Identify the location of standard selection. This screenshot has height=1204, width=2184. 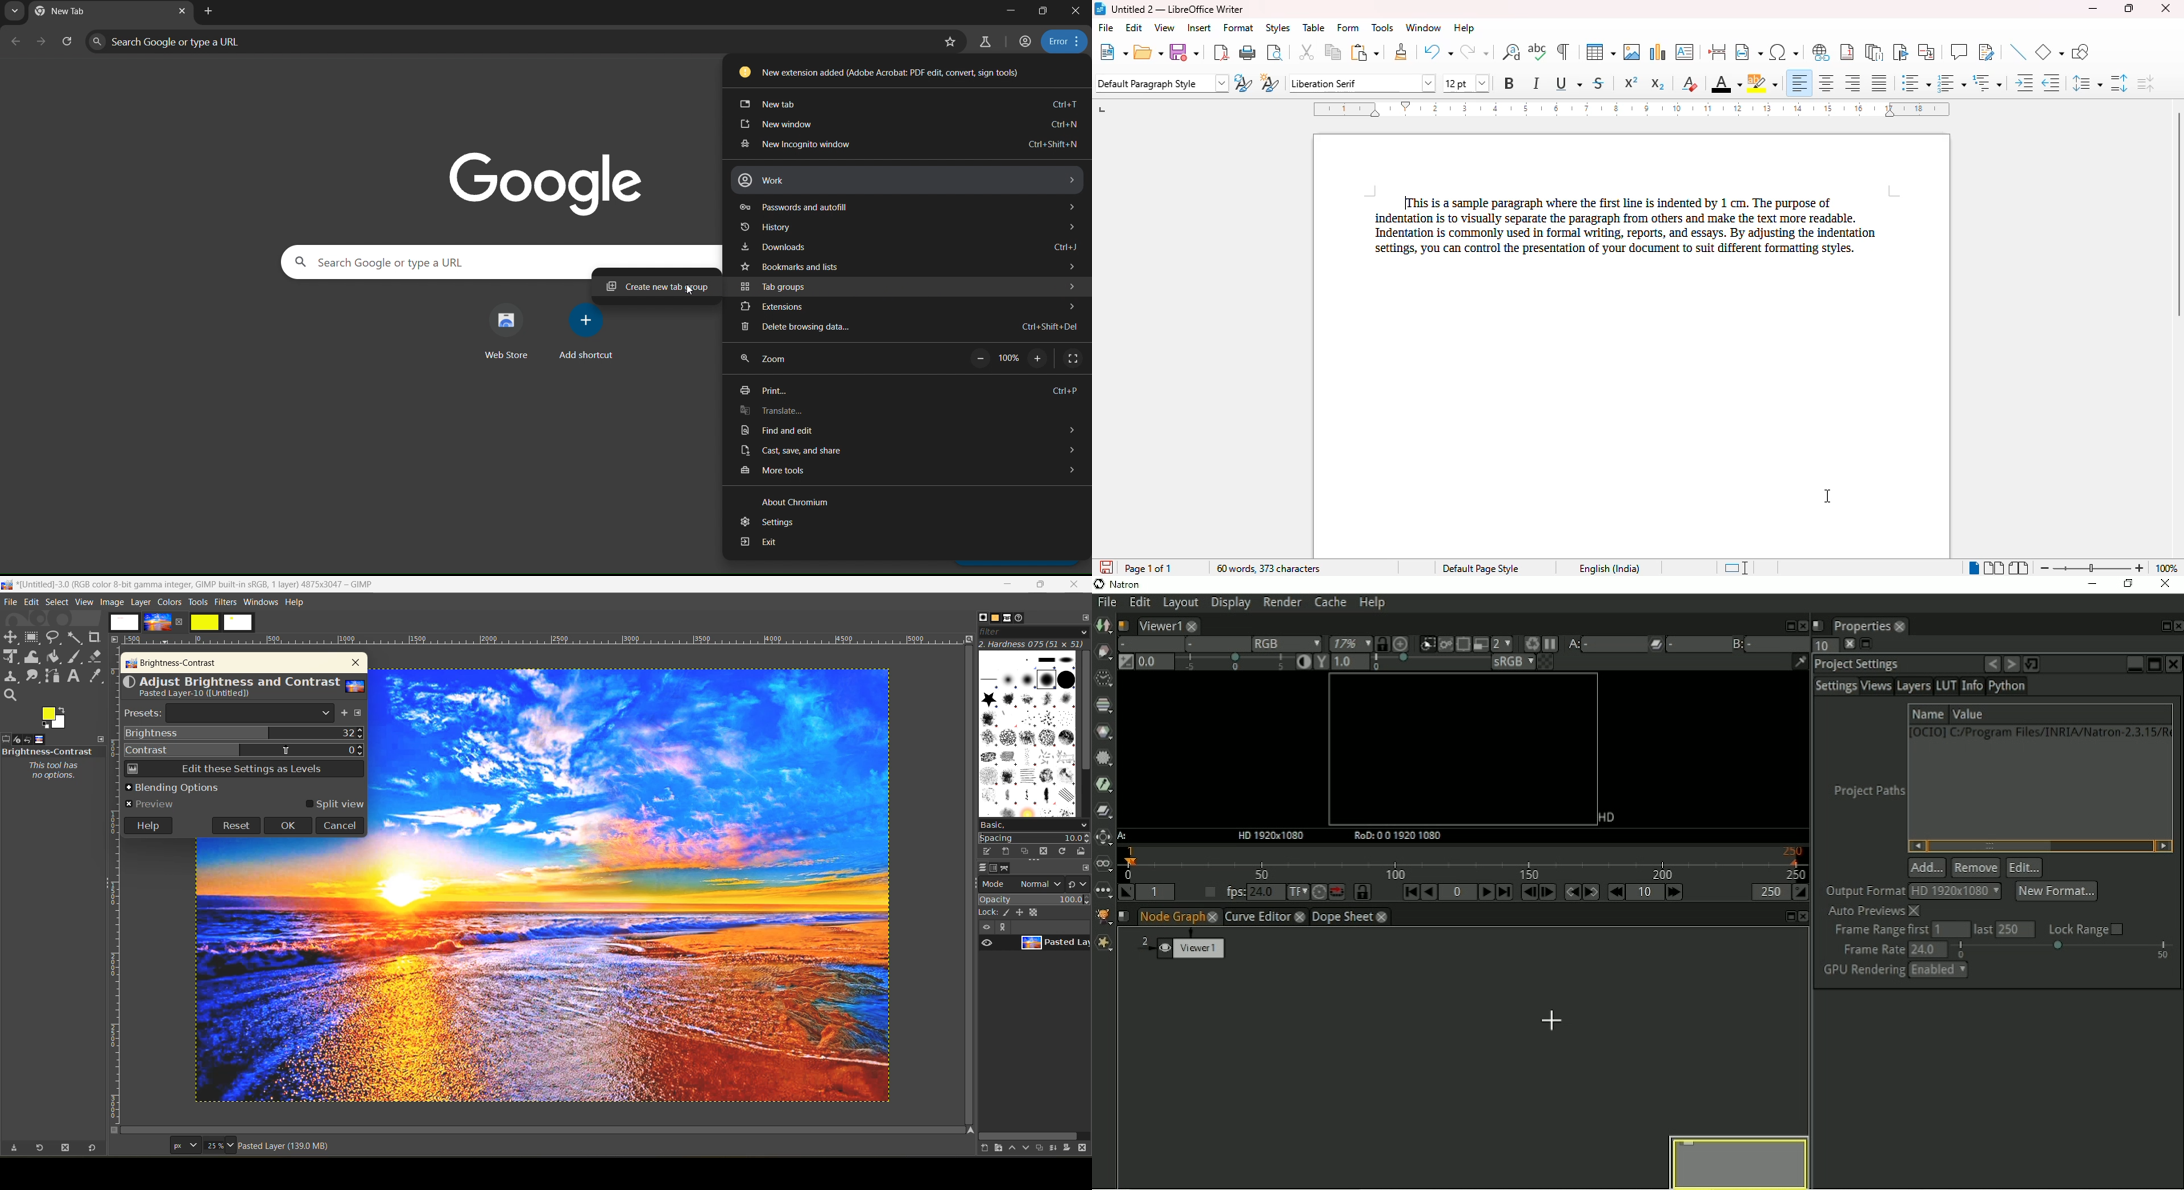
(1735, 568).